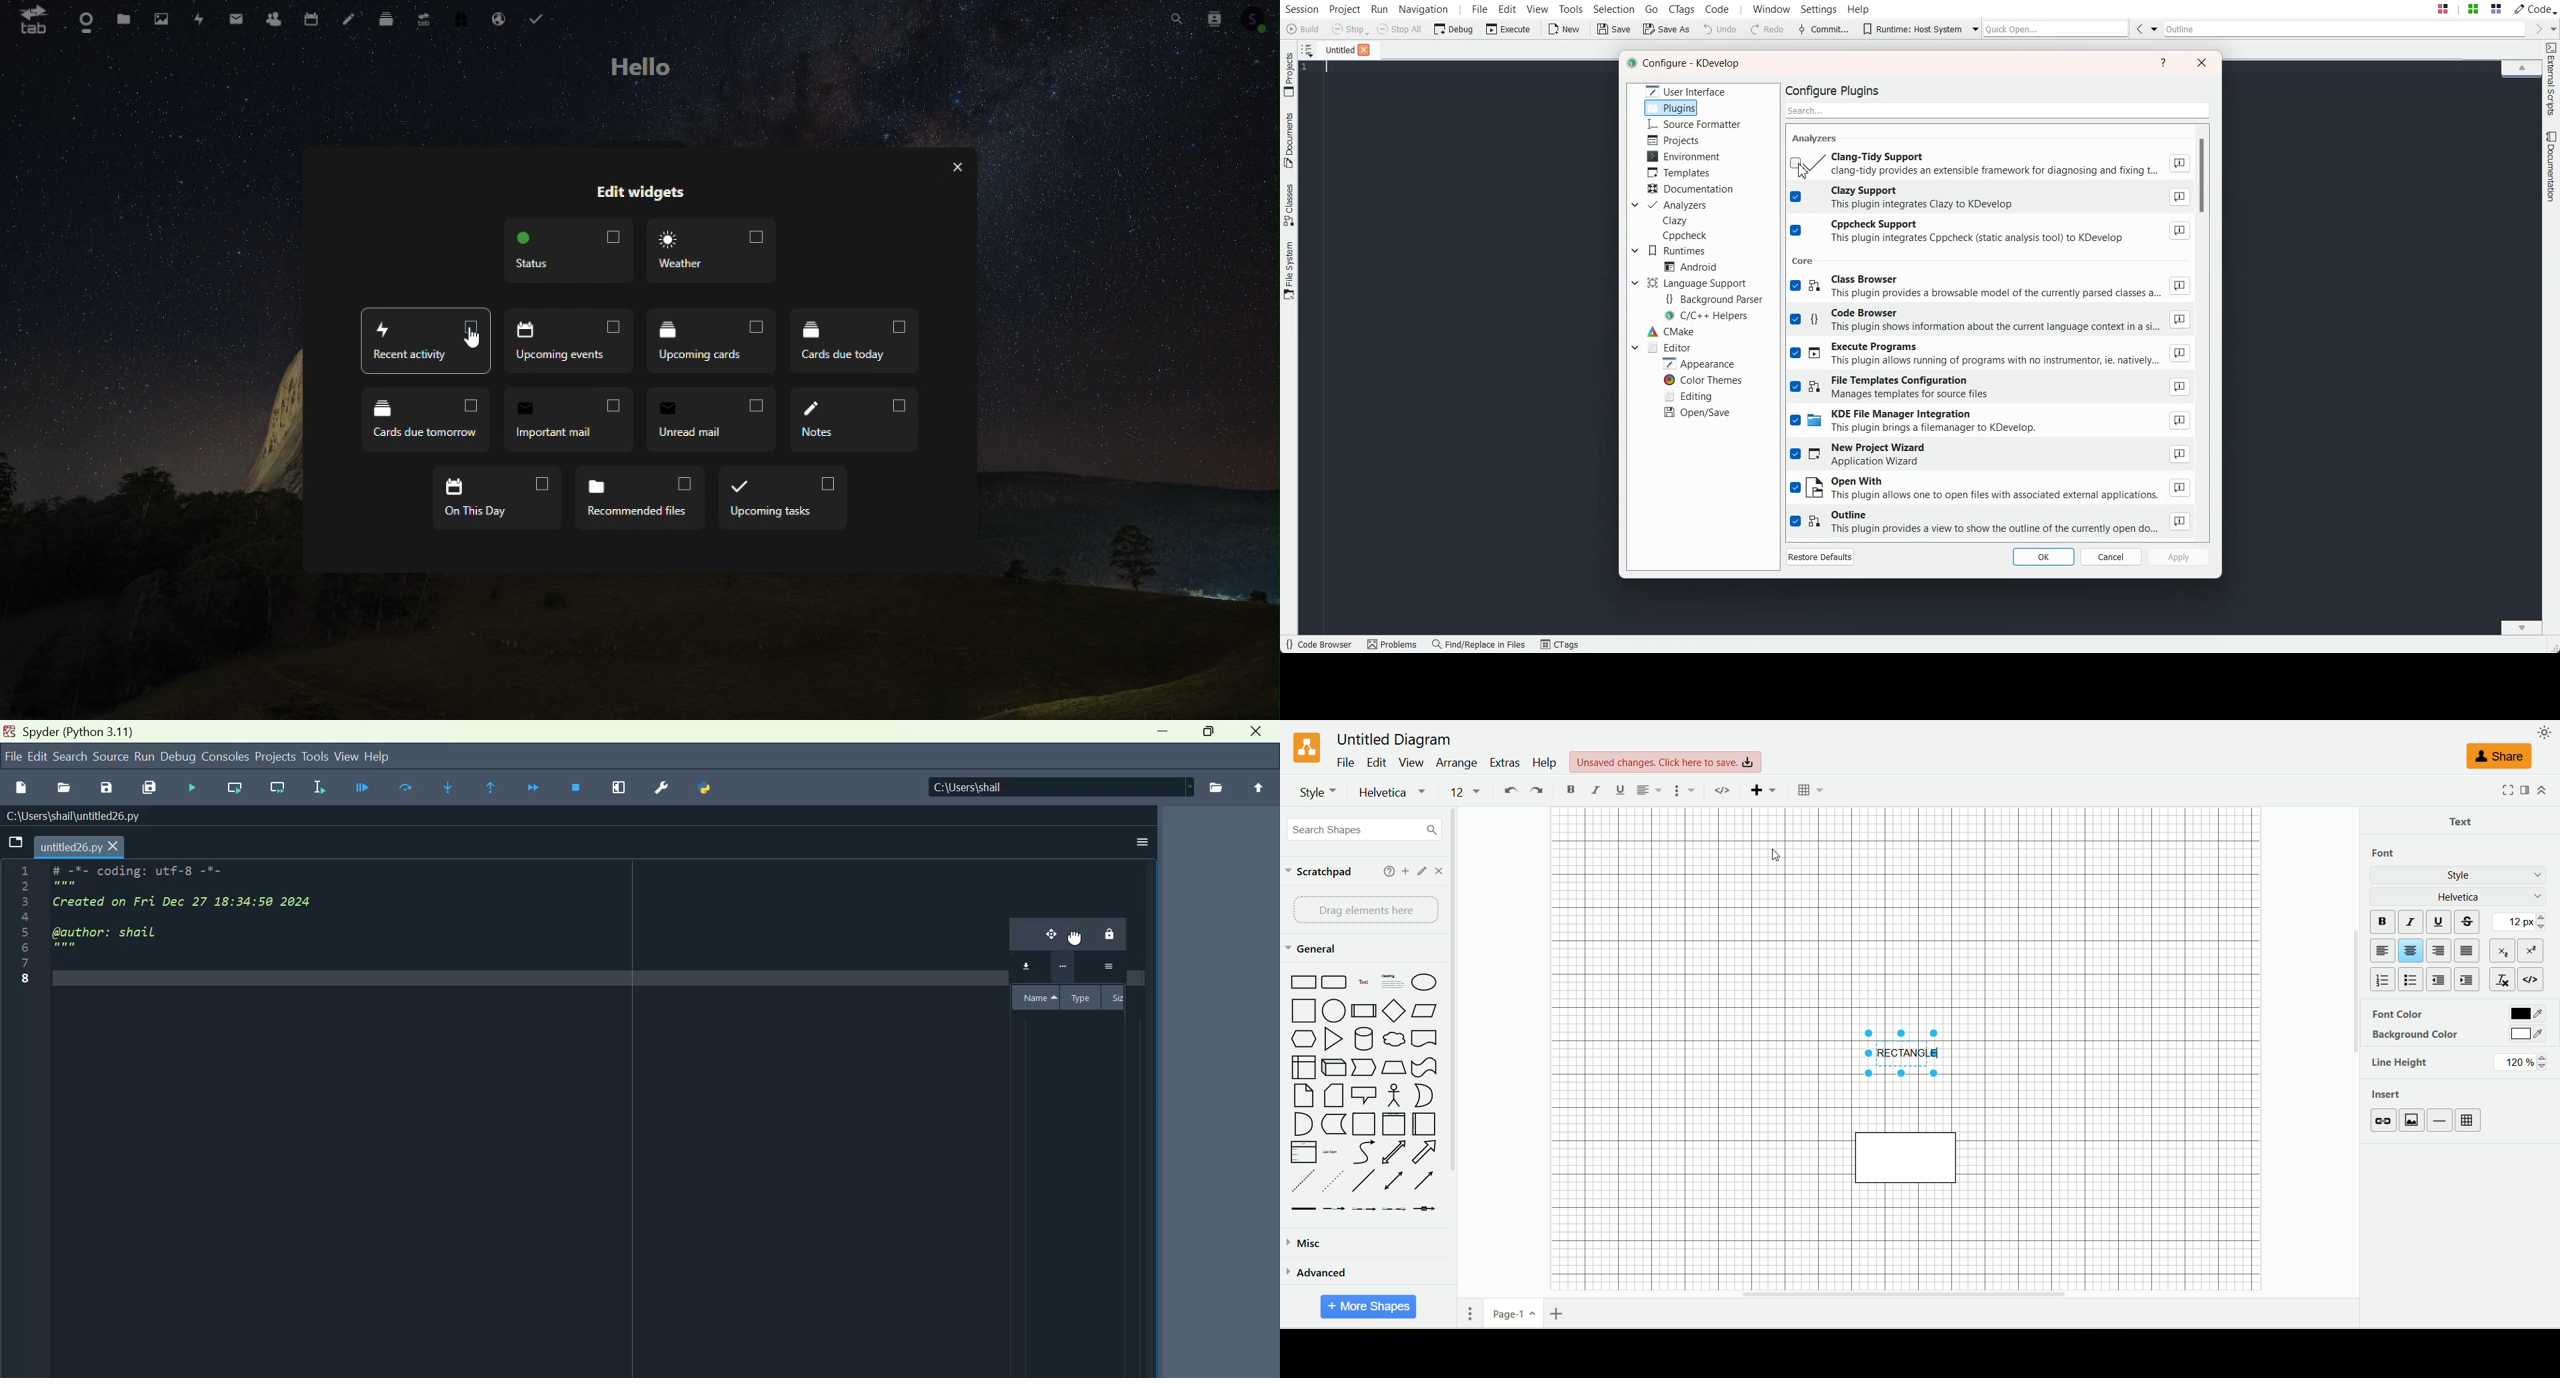  I want to click on view, so click(1413, 763).